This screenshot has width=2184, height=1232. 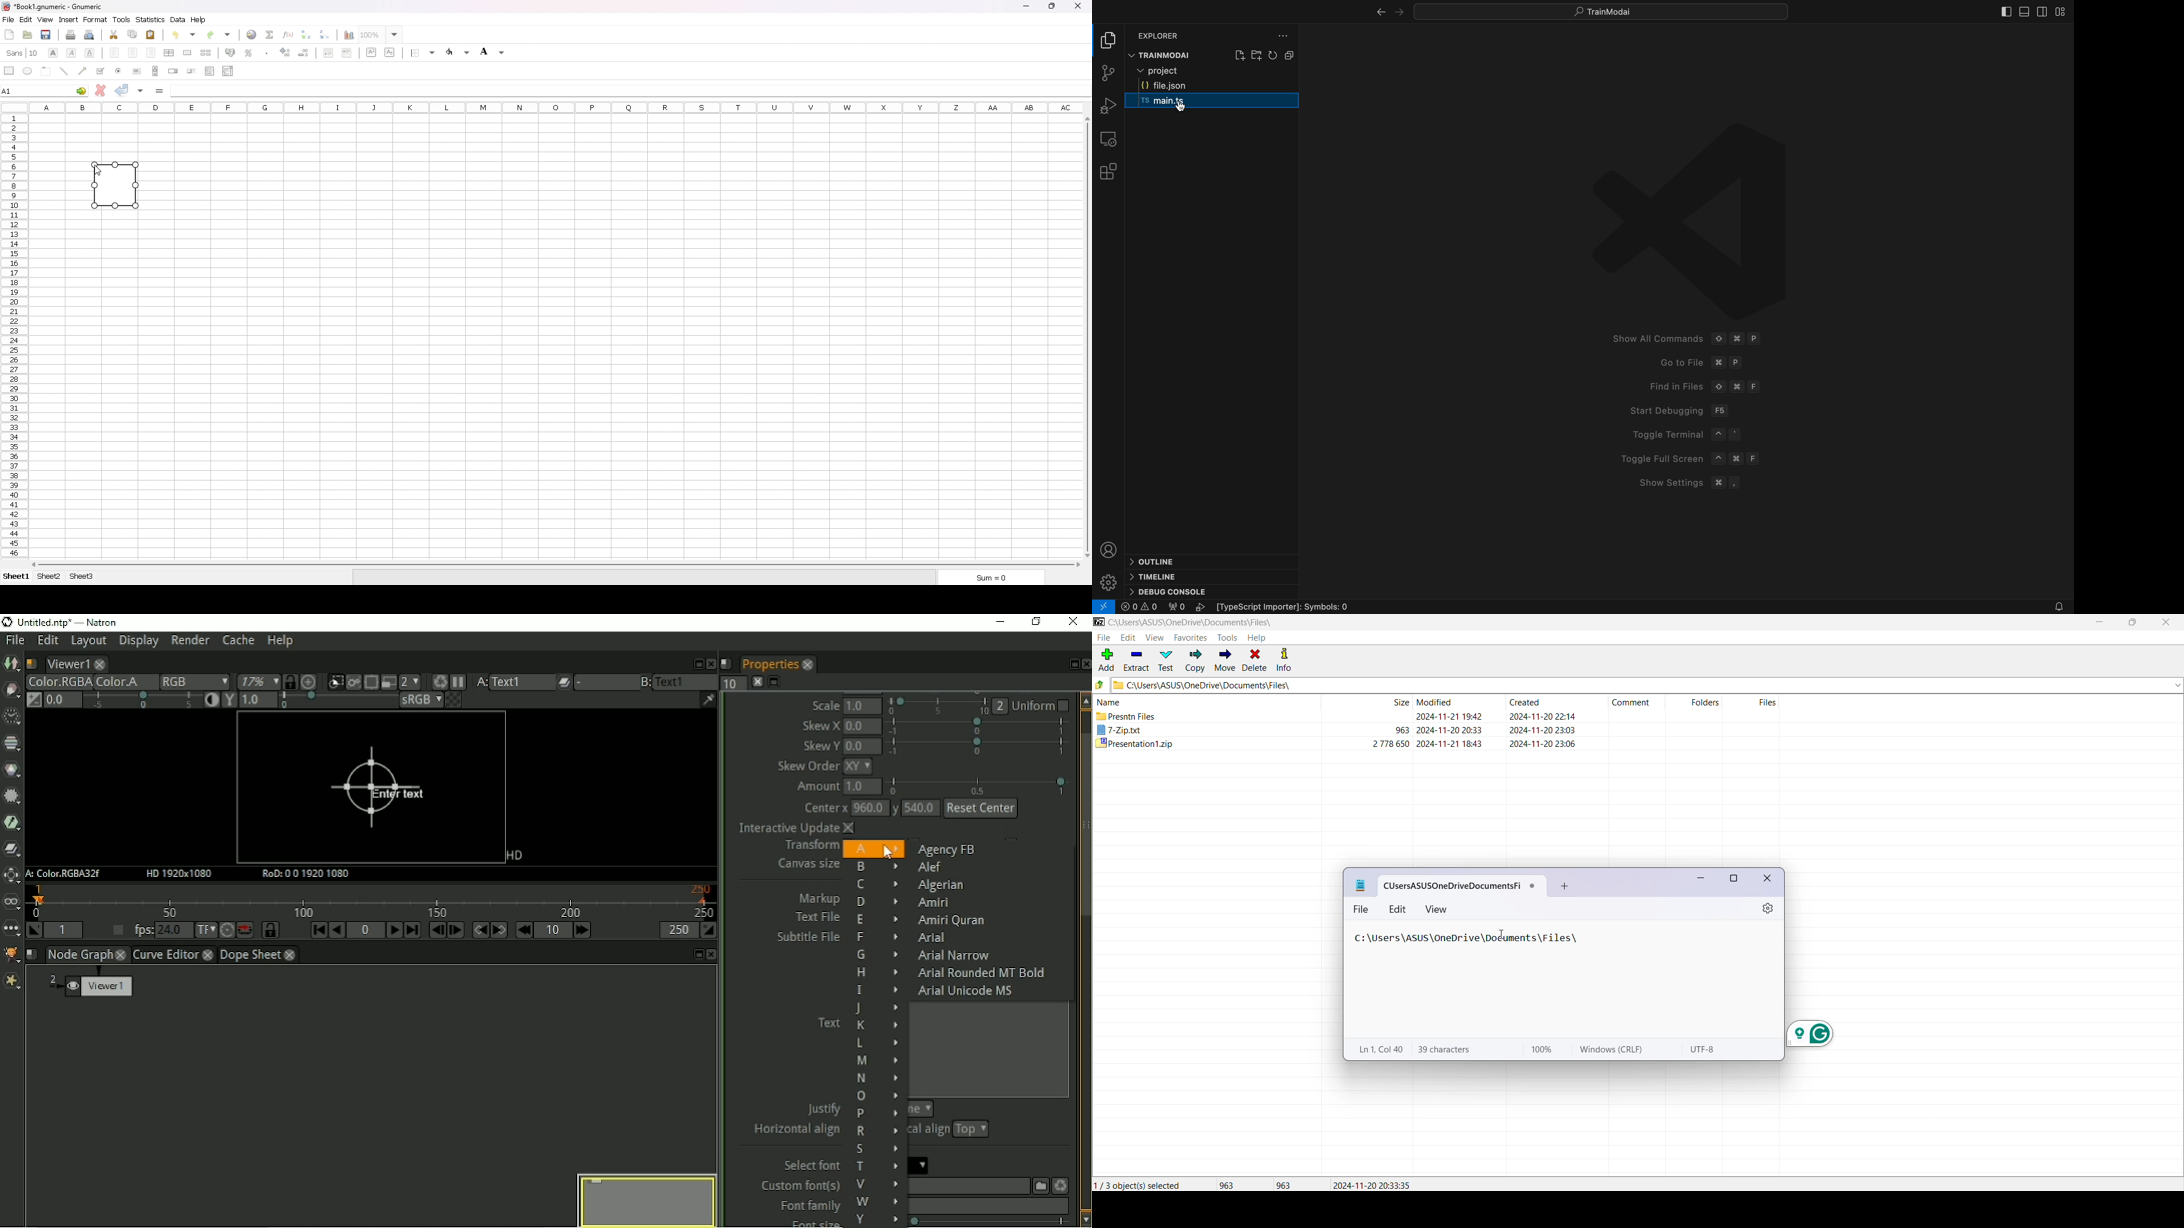 I want to click on insert, so click(x=69, y=19).